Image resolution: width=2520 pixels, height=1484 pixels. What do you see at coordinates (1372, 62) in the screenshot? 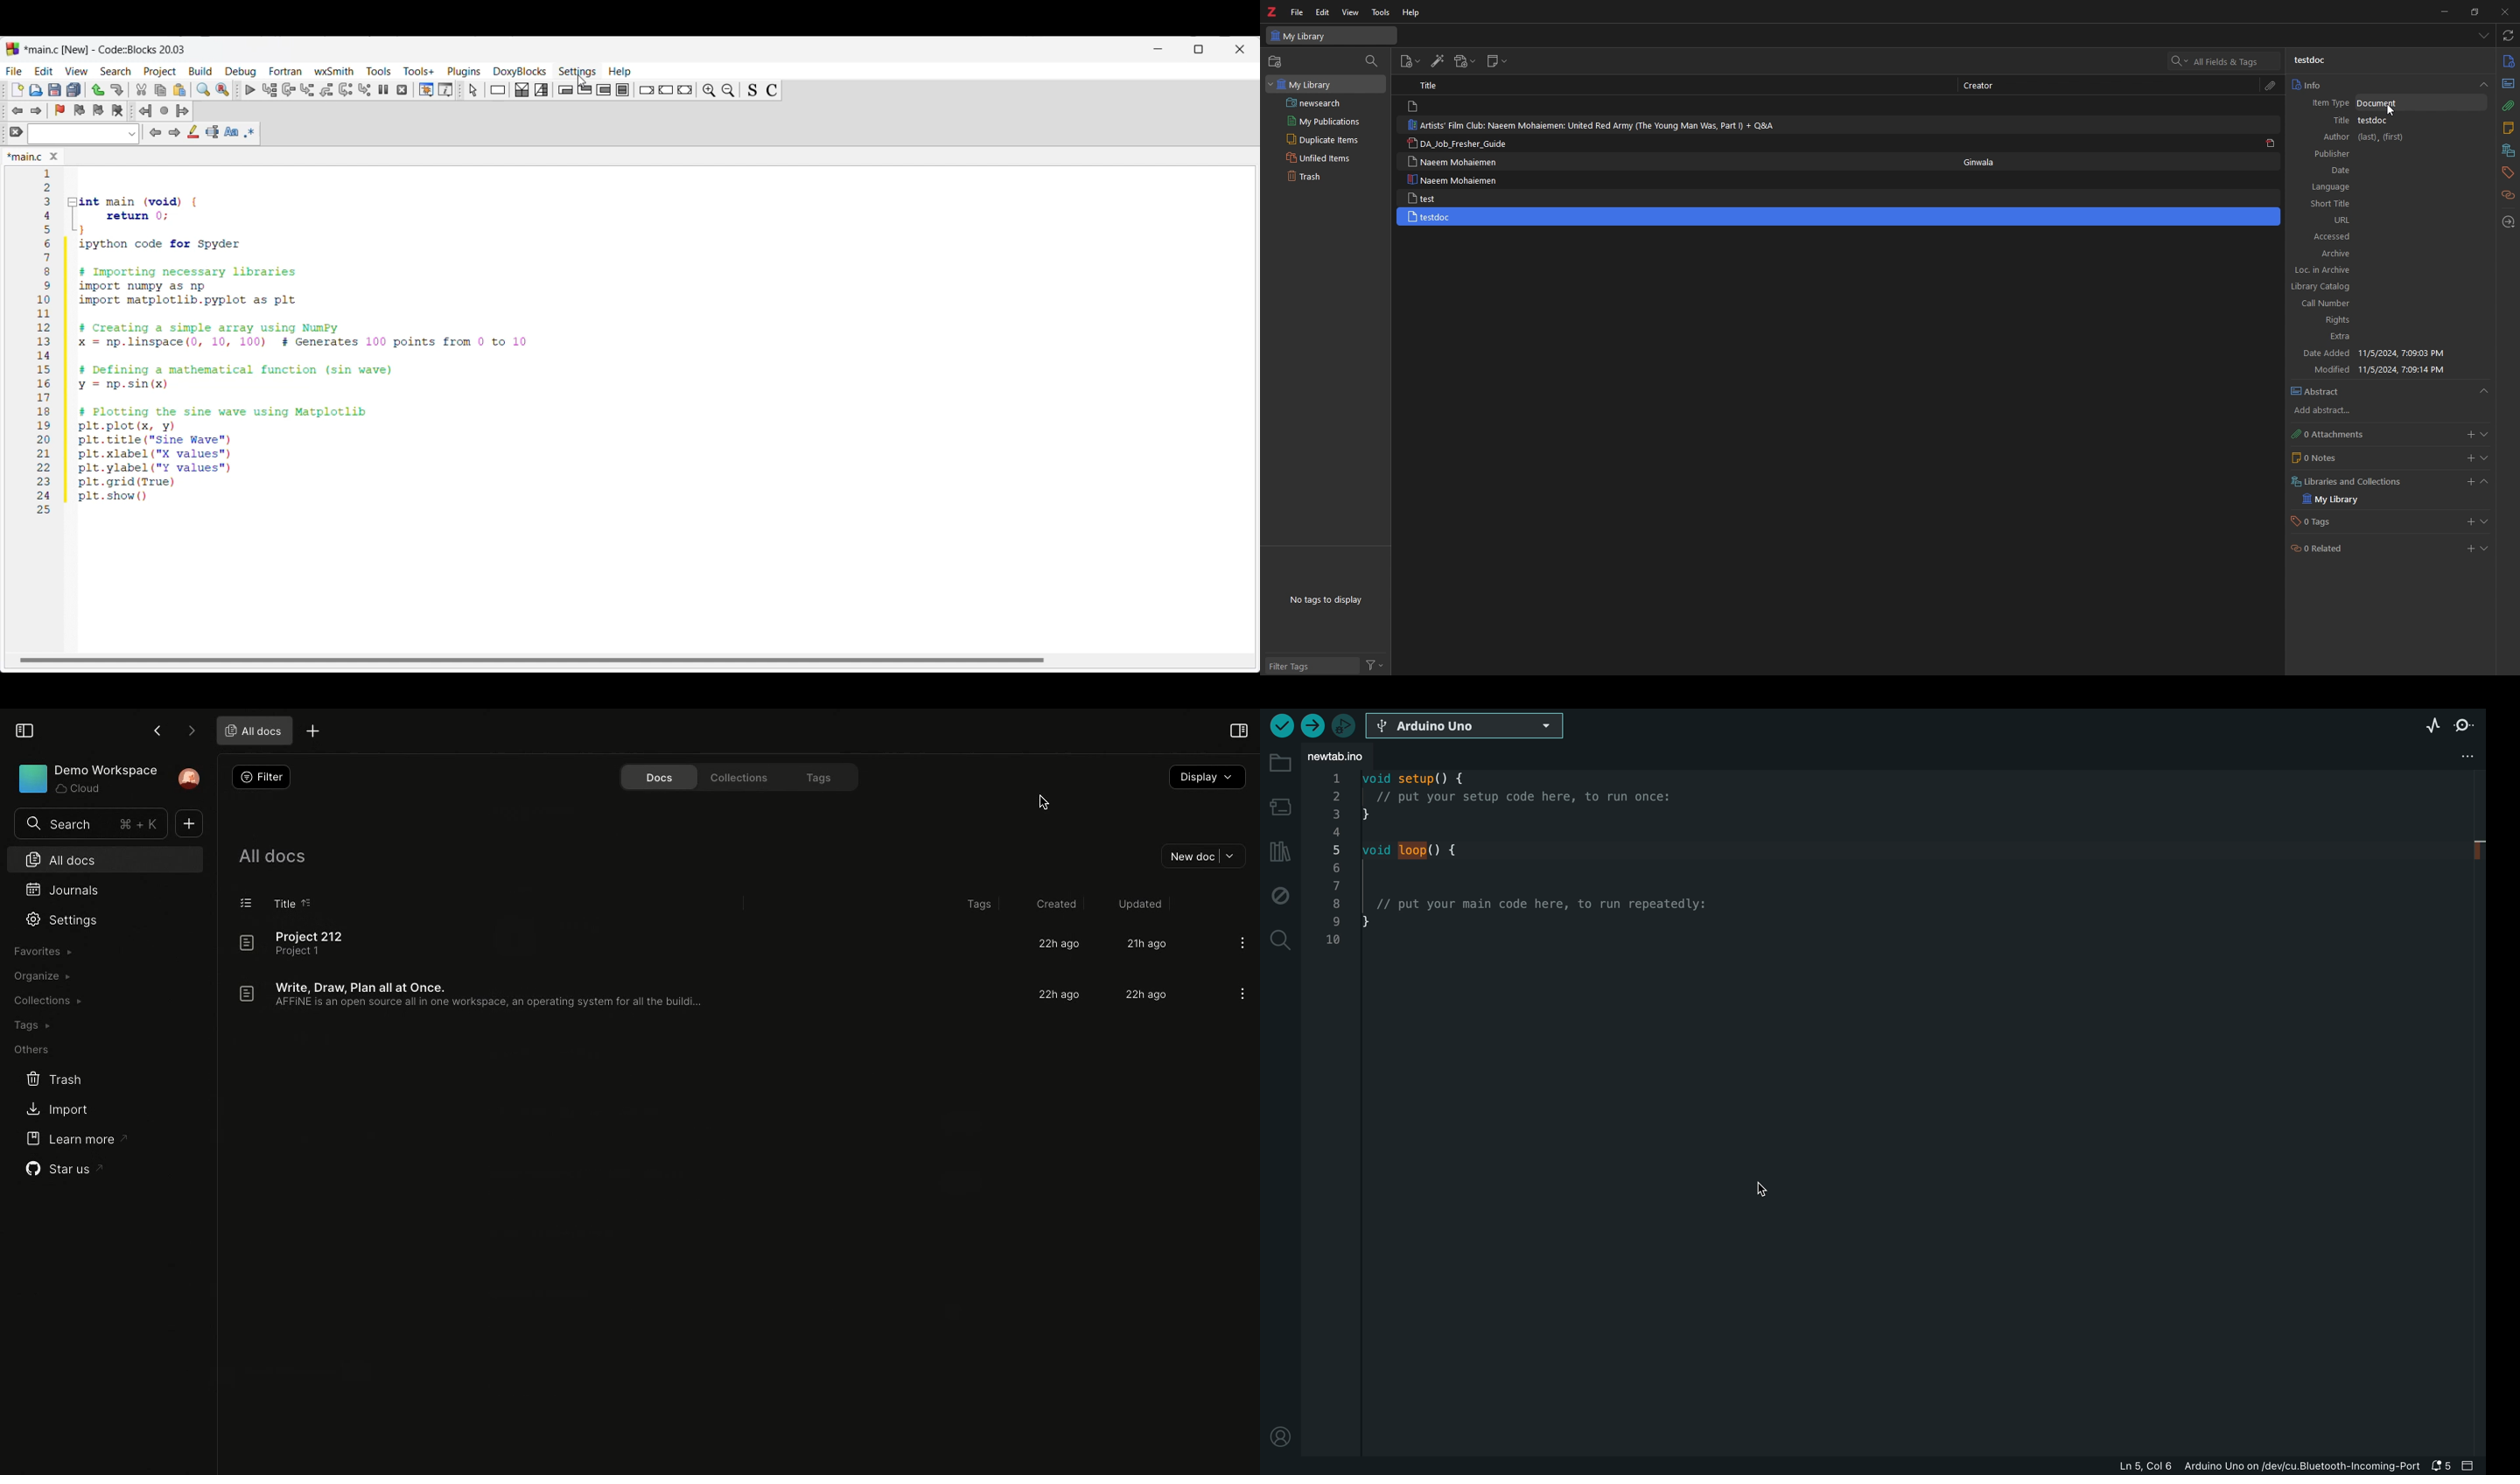
I see `filter item` at bounding box center [1372, 62].